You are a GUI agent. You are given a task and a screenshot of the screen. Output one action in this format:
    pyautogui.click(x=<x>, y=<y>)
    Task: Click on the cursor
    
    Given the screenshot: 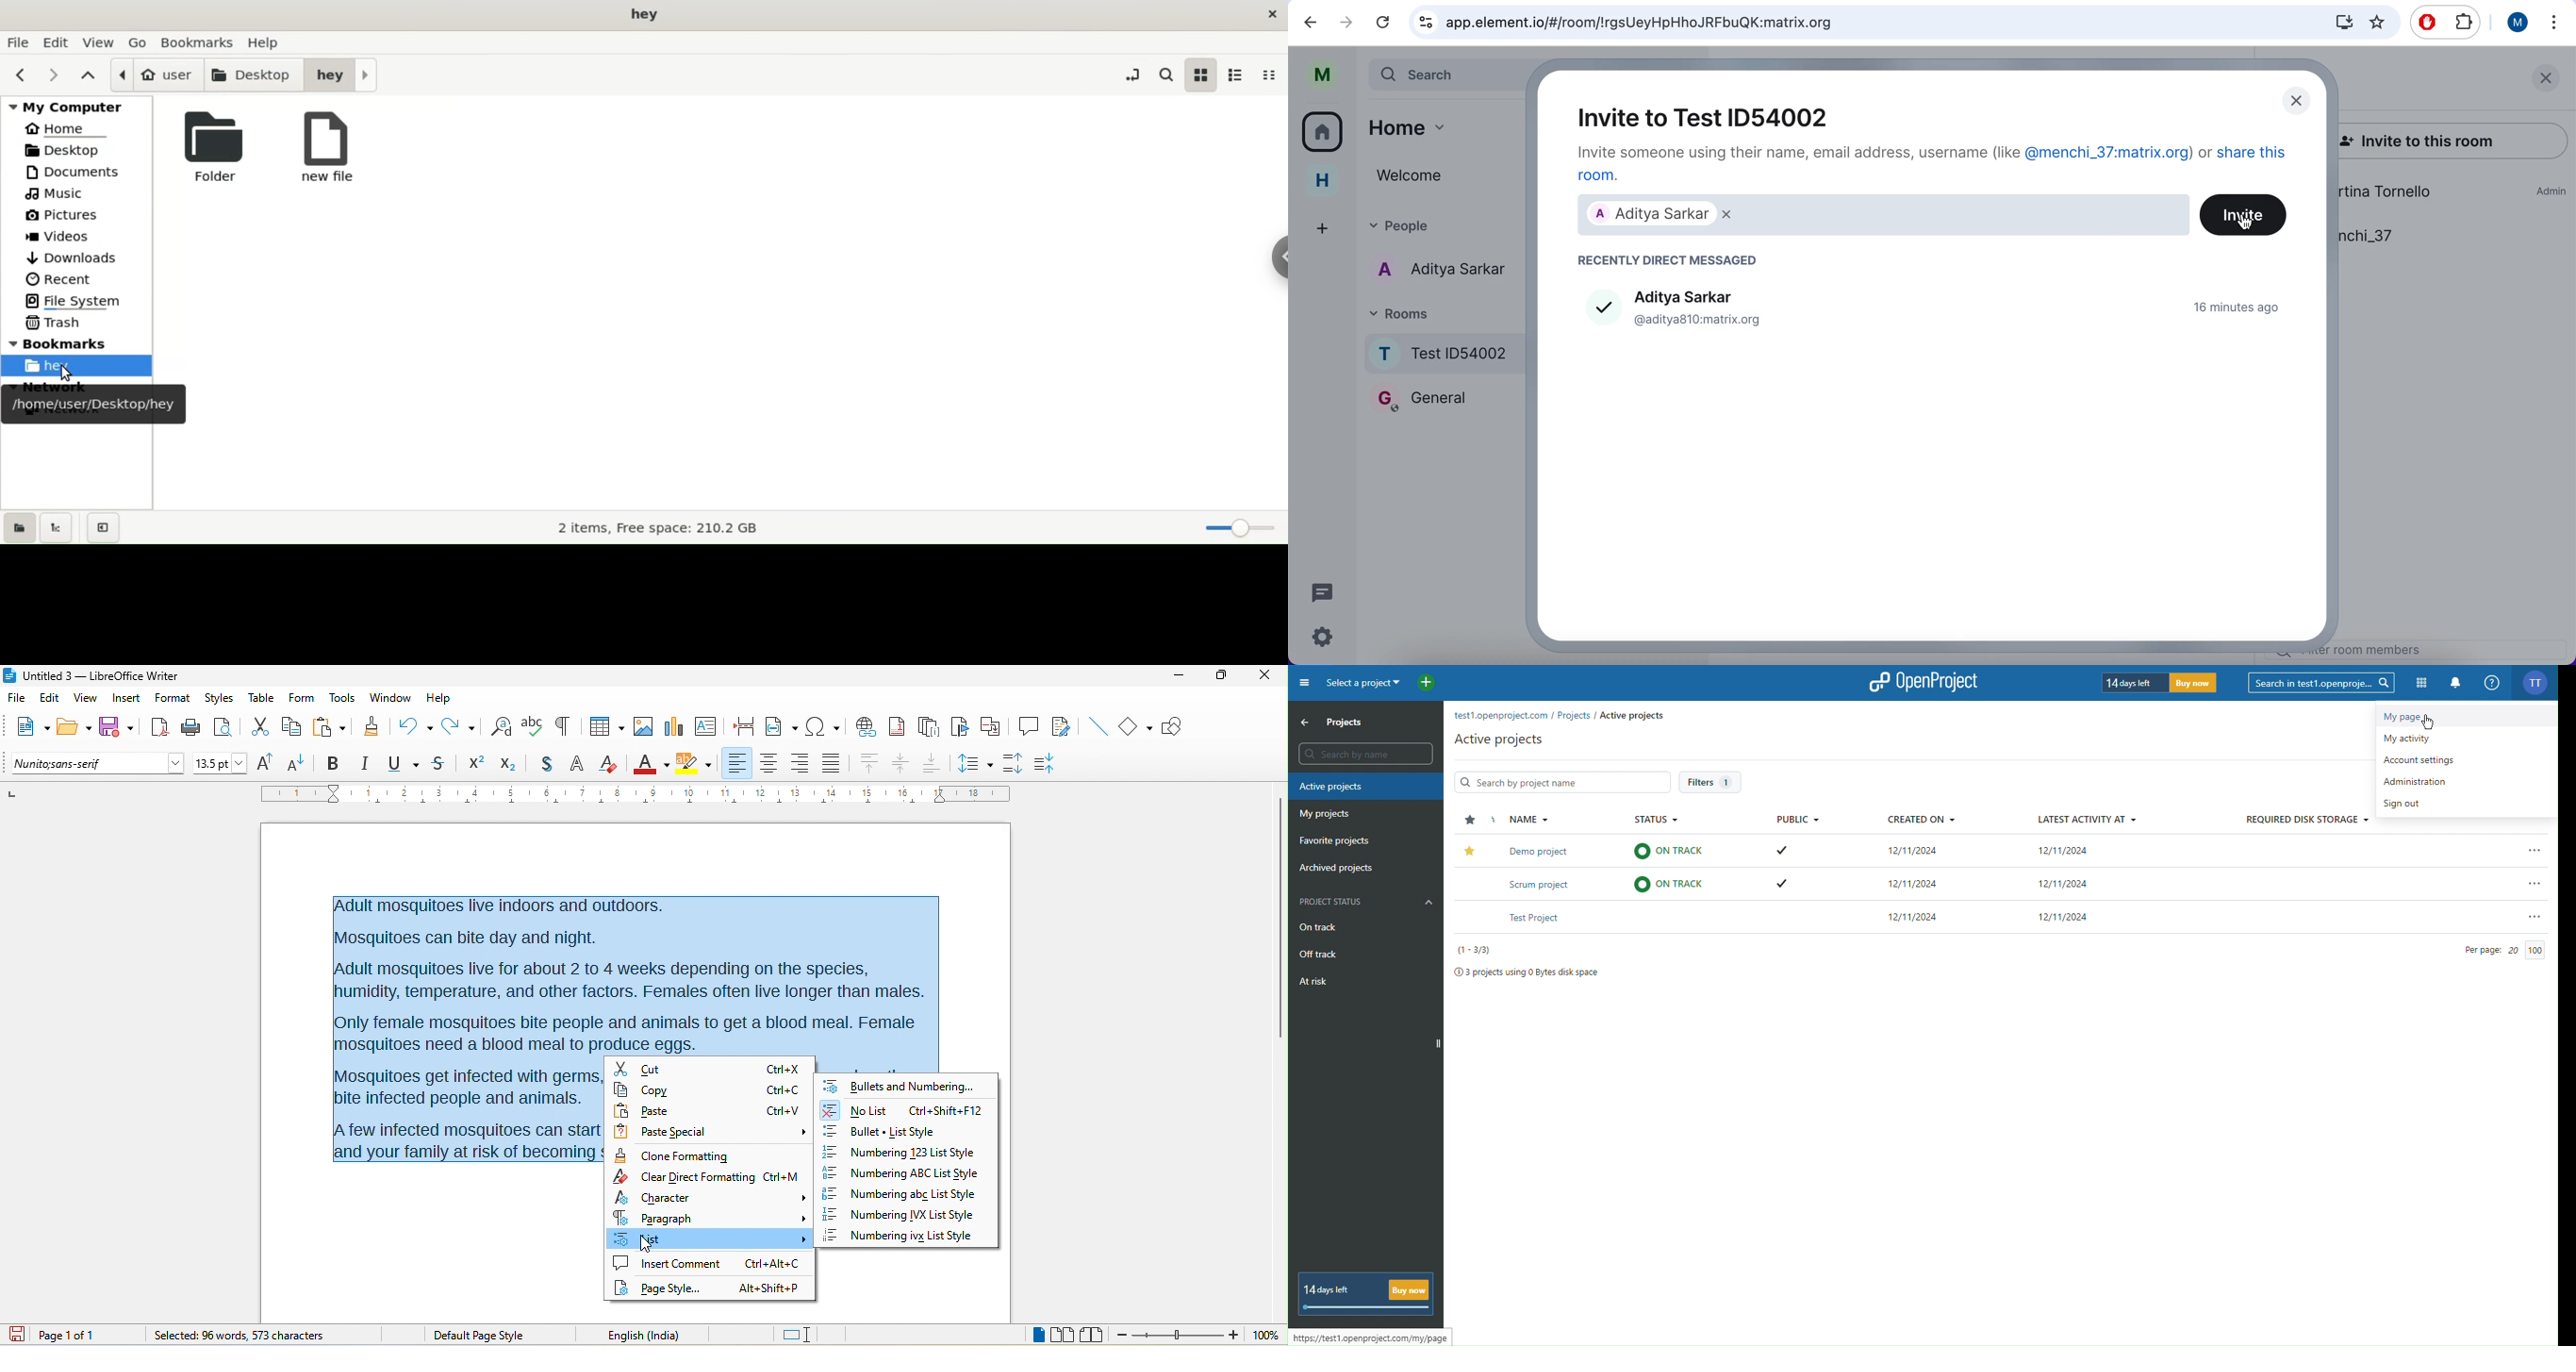 What is the action you would take?
    pyautogui.click(x=65, y=374)
    